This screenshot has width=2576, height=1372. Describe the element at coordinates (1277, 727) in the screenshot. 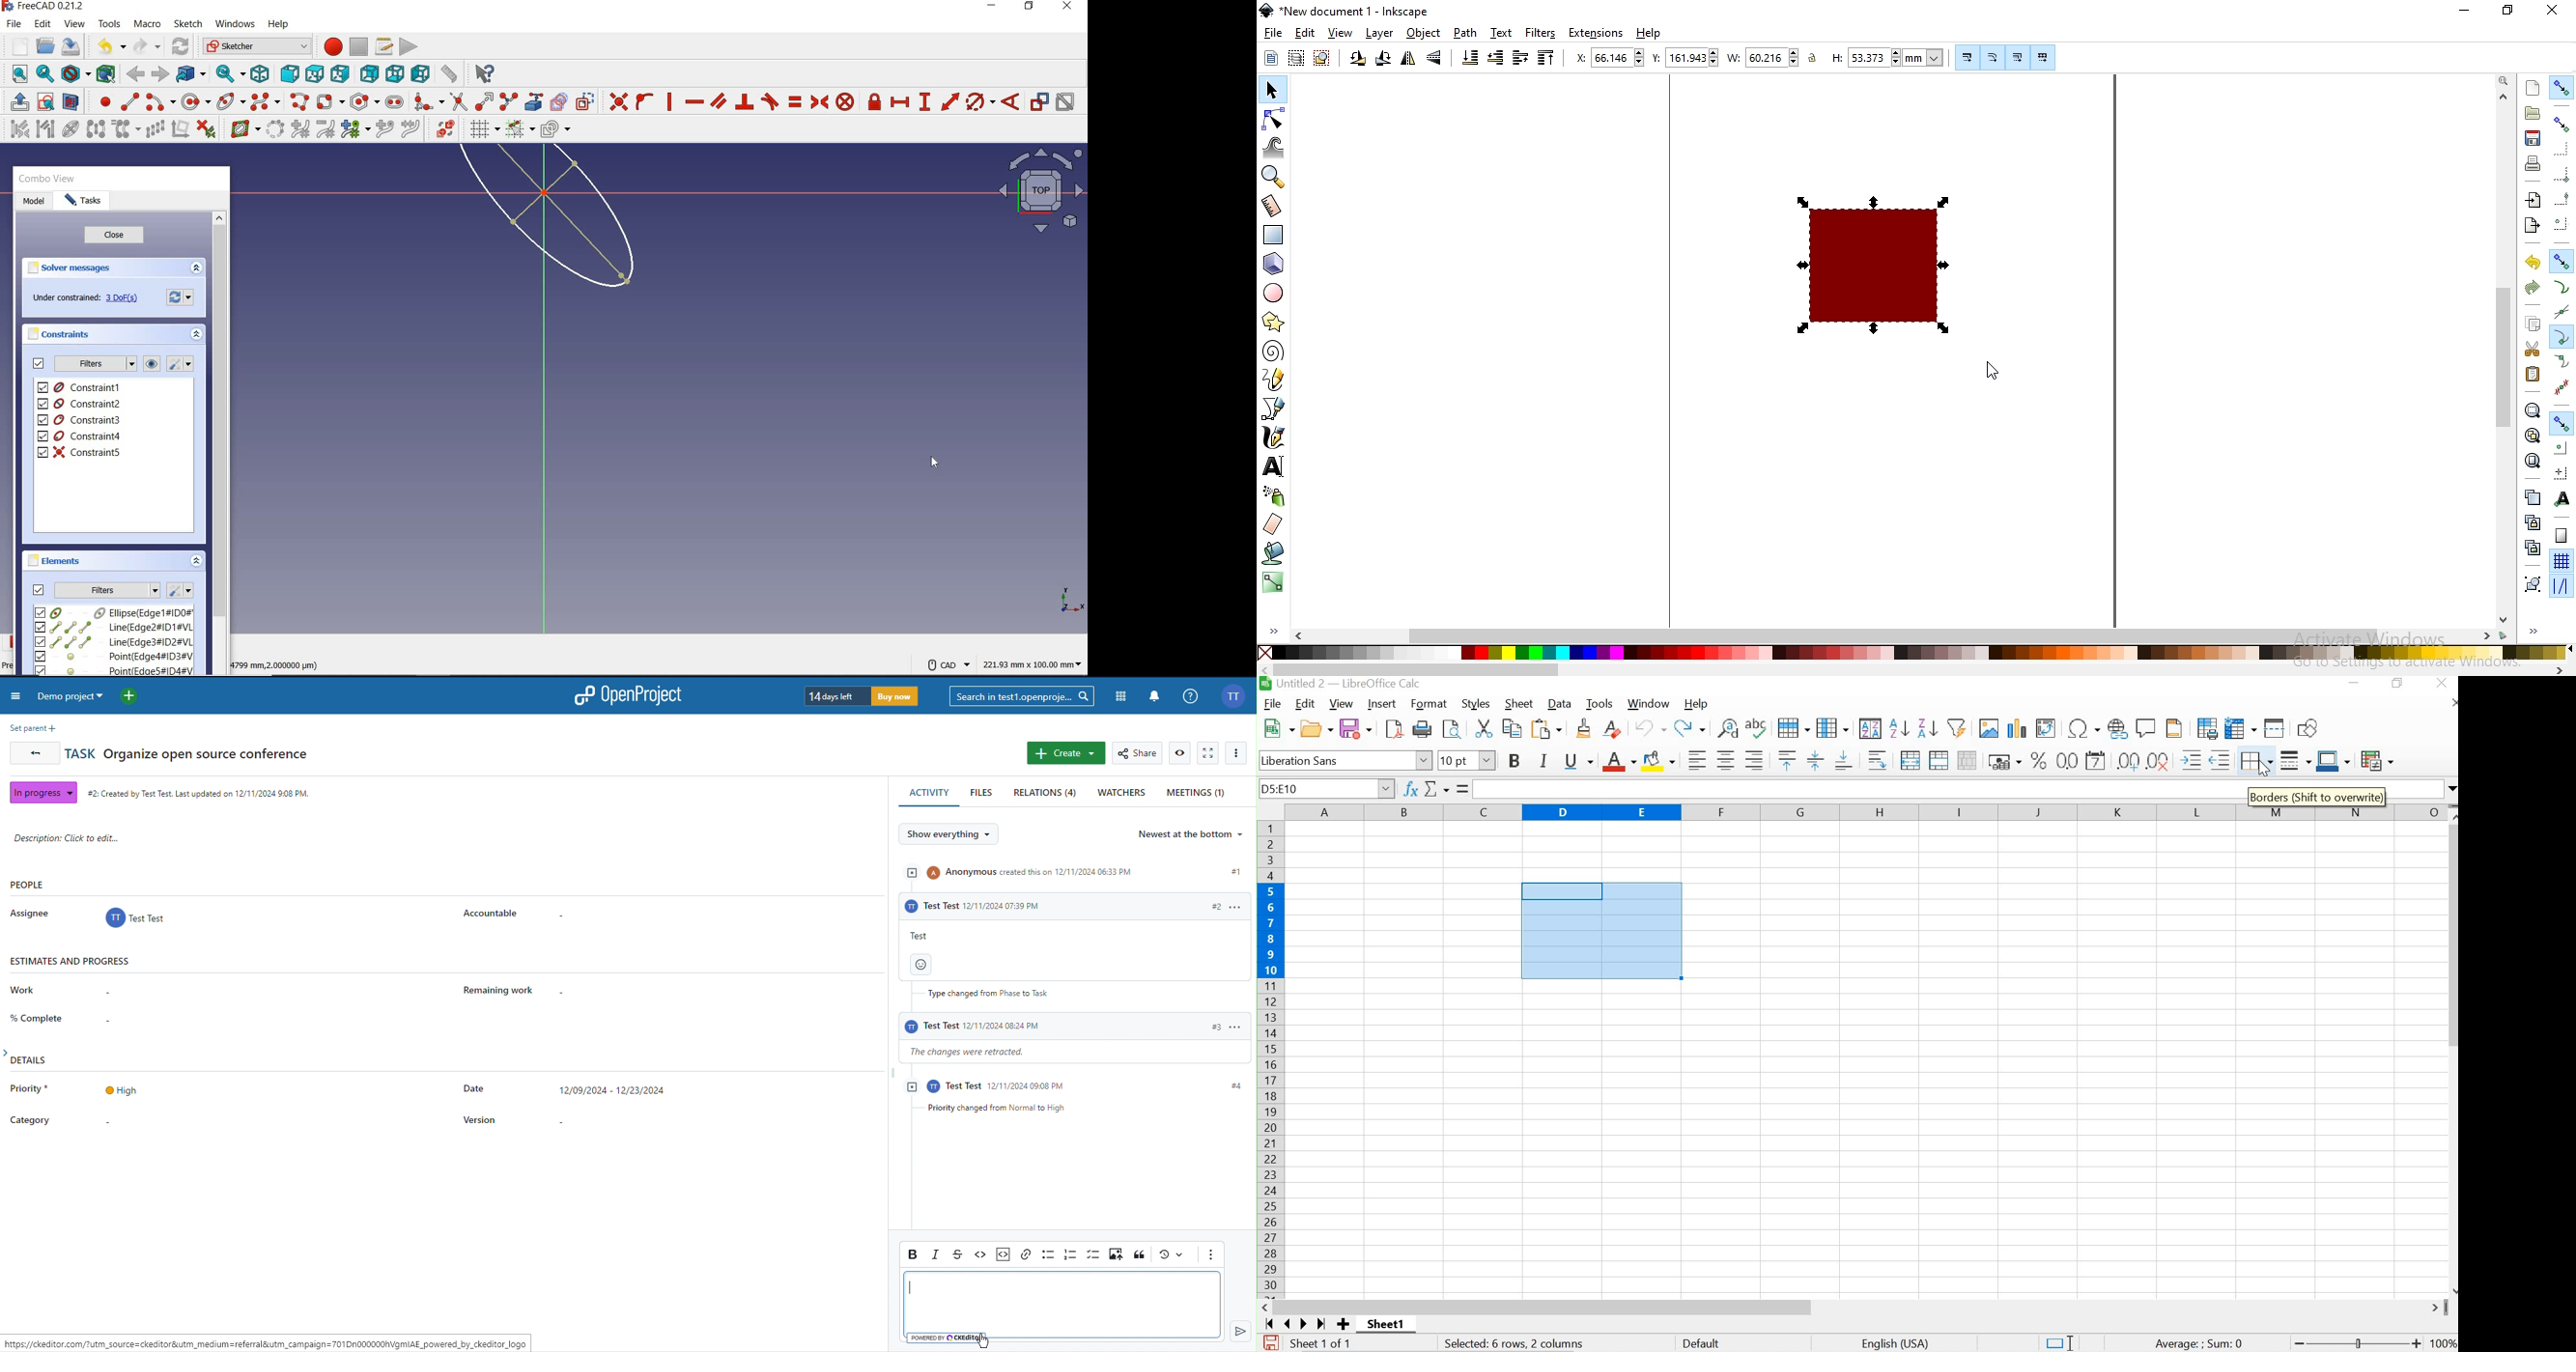

I see `NEW` at that location.